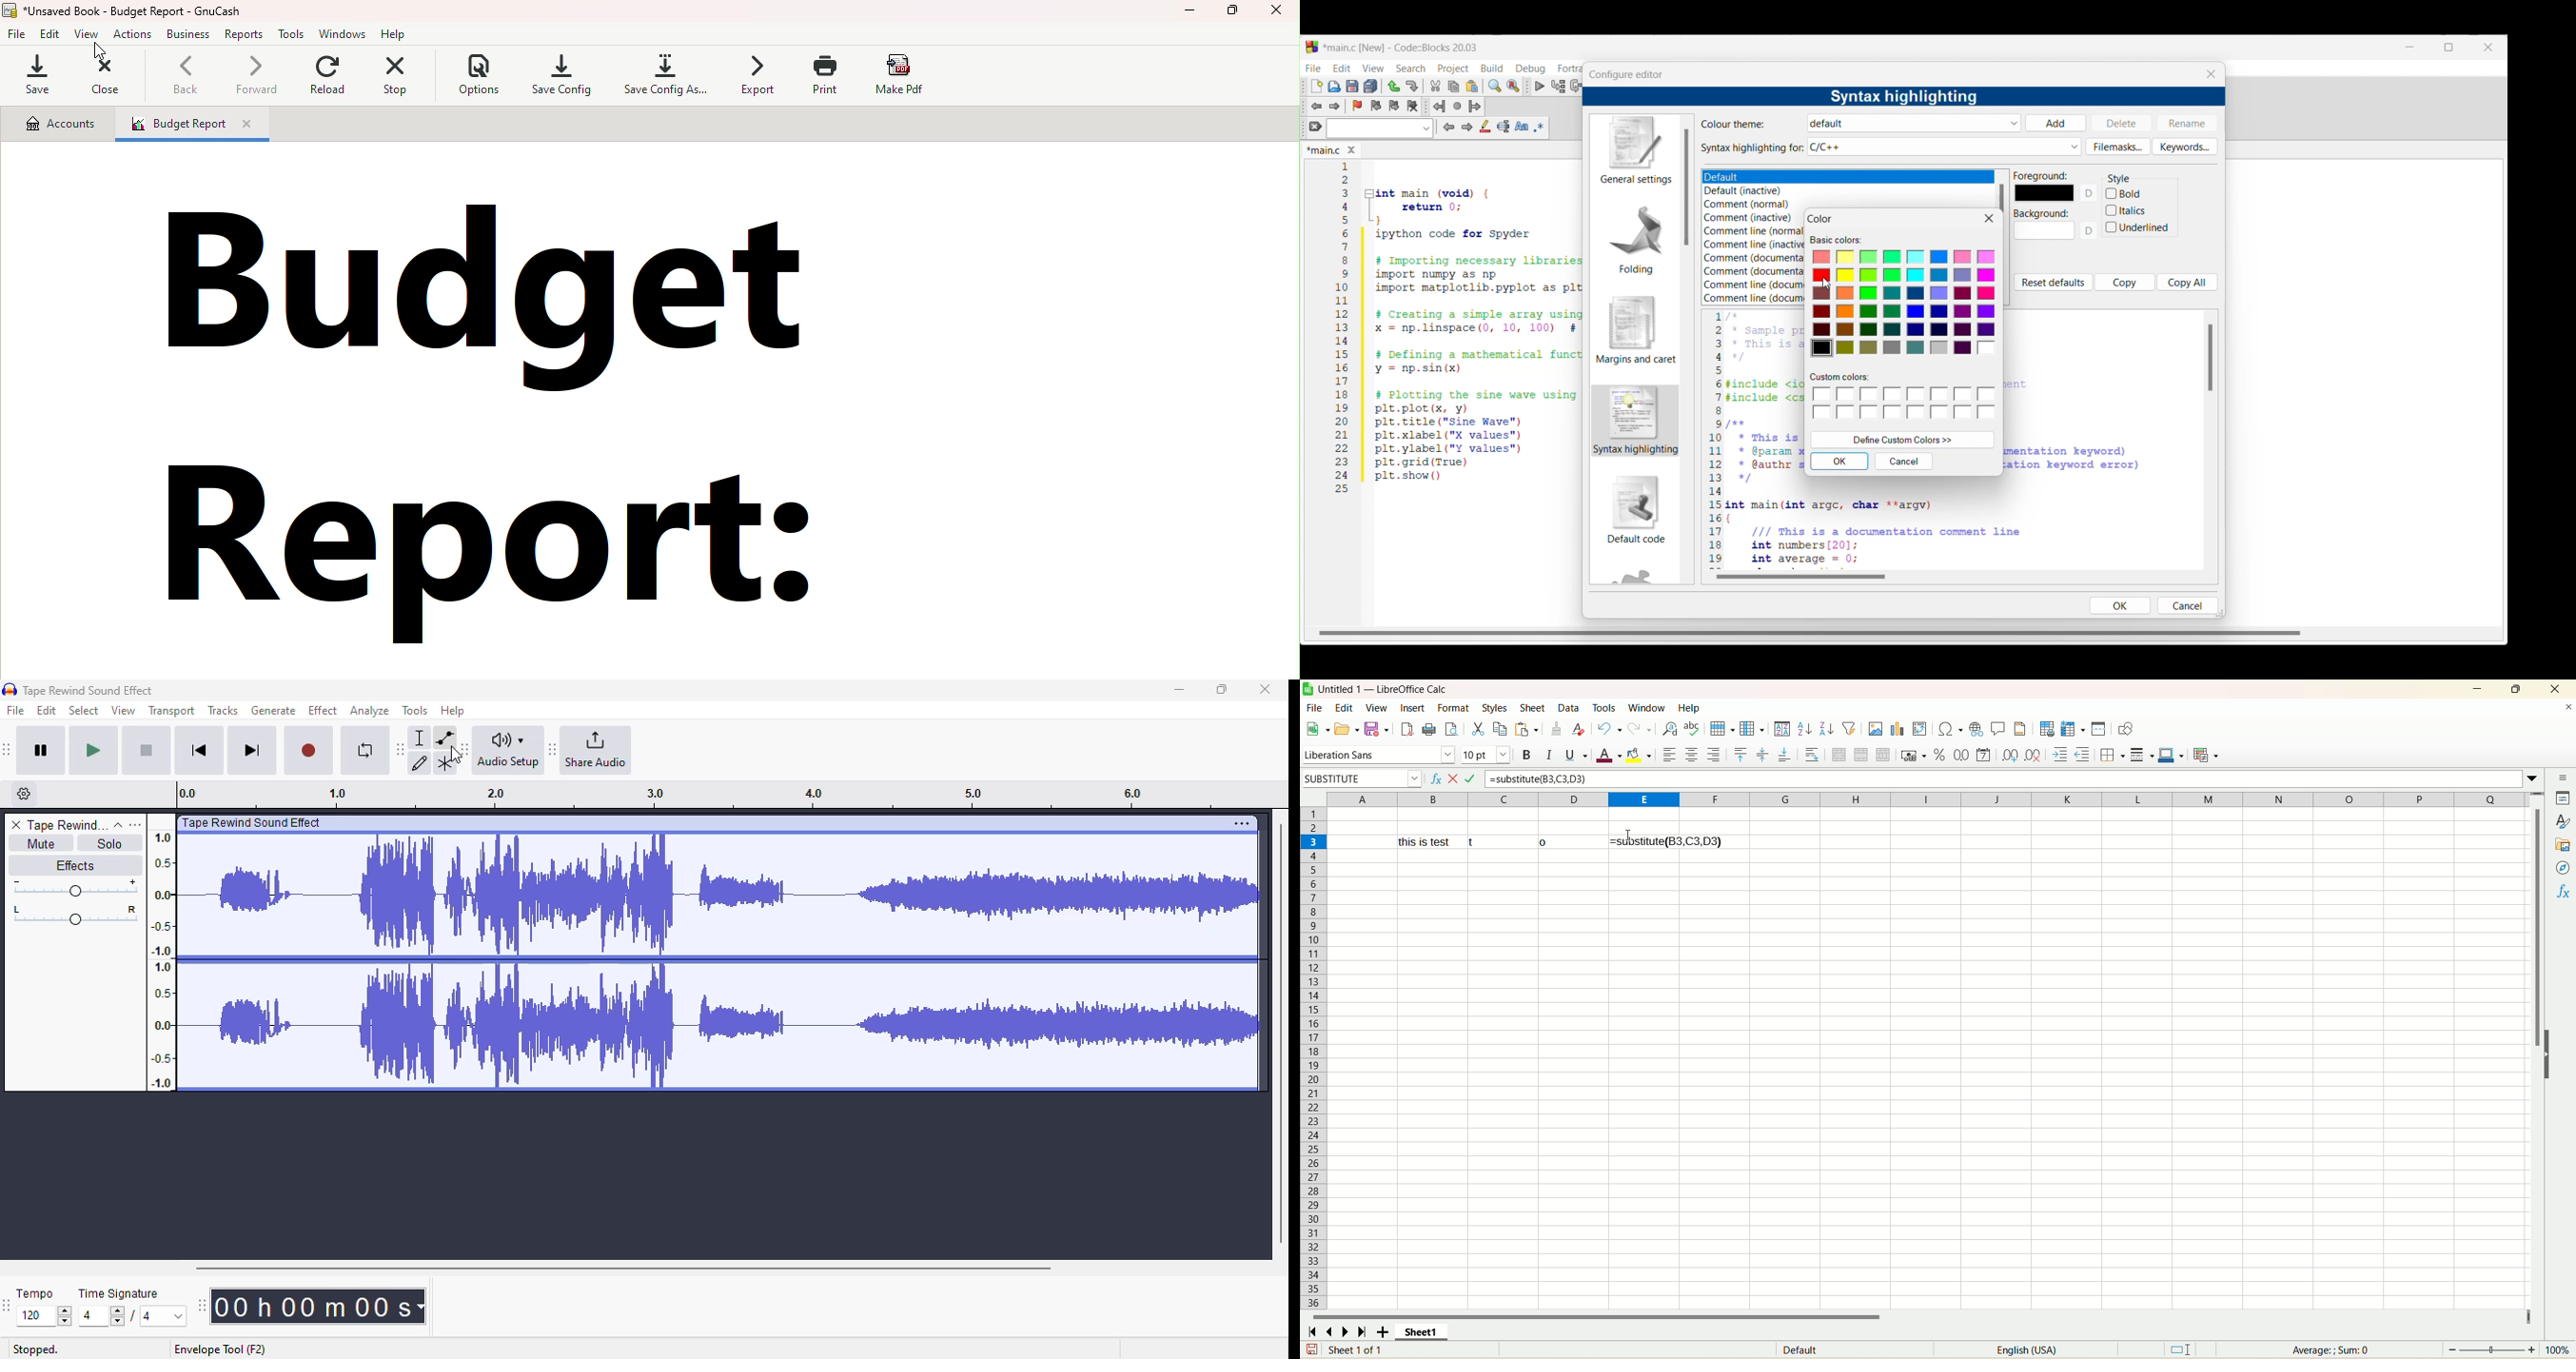  What do you see at coordinates (1317, 86) in the screenshot?
I see `New file` at bounding box center [1317, 86].